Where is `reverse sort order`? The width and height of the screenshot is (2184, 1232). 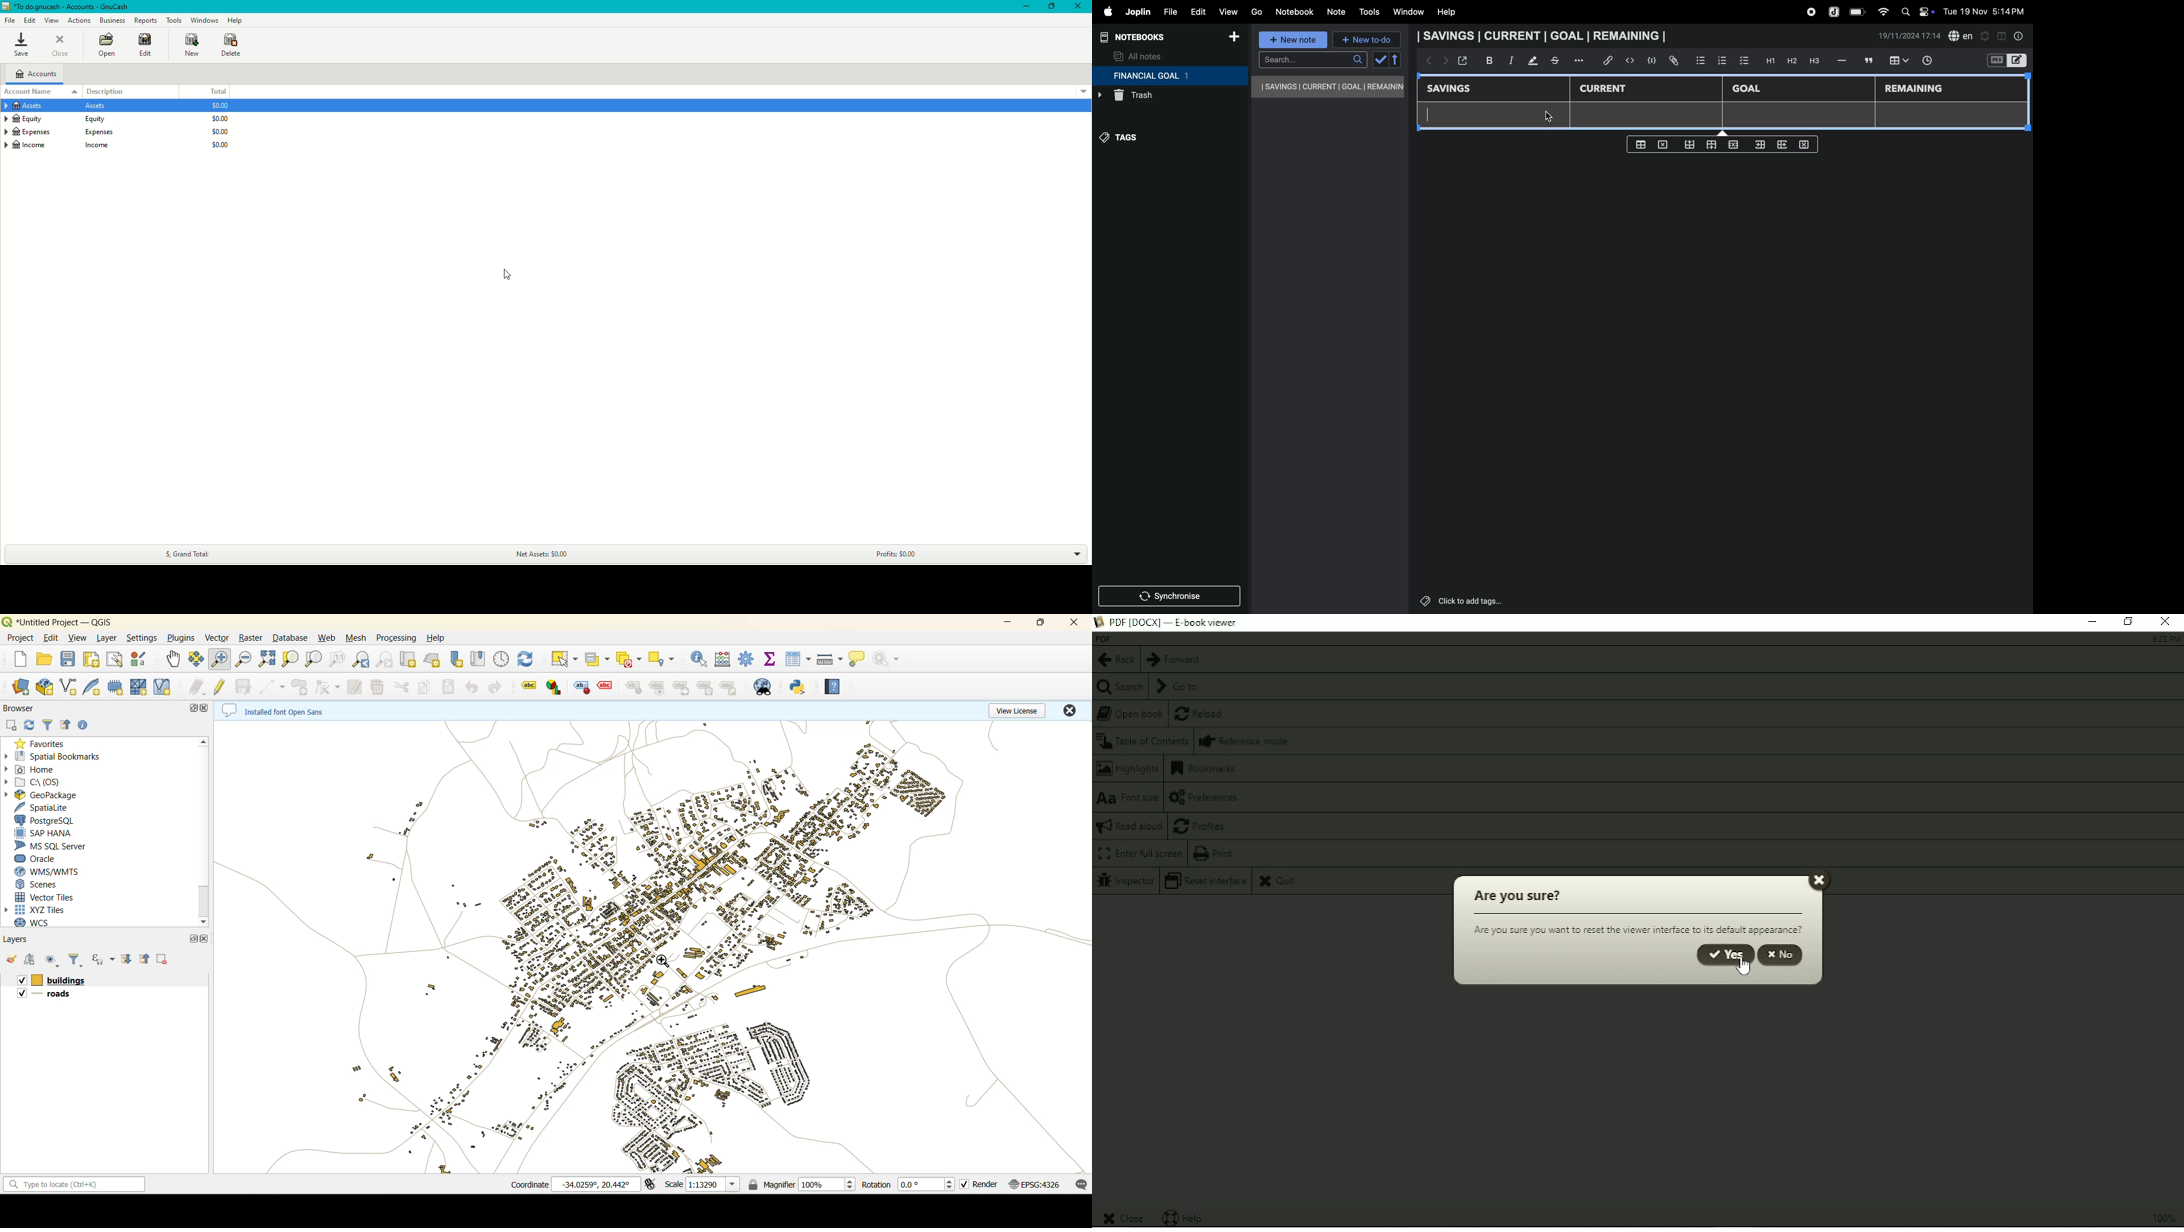
reverse sort order is located at coordinates (1396, 60).